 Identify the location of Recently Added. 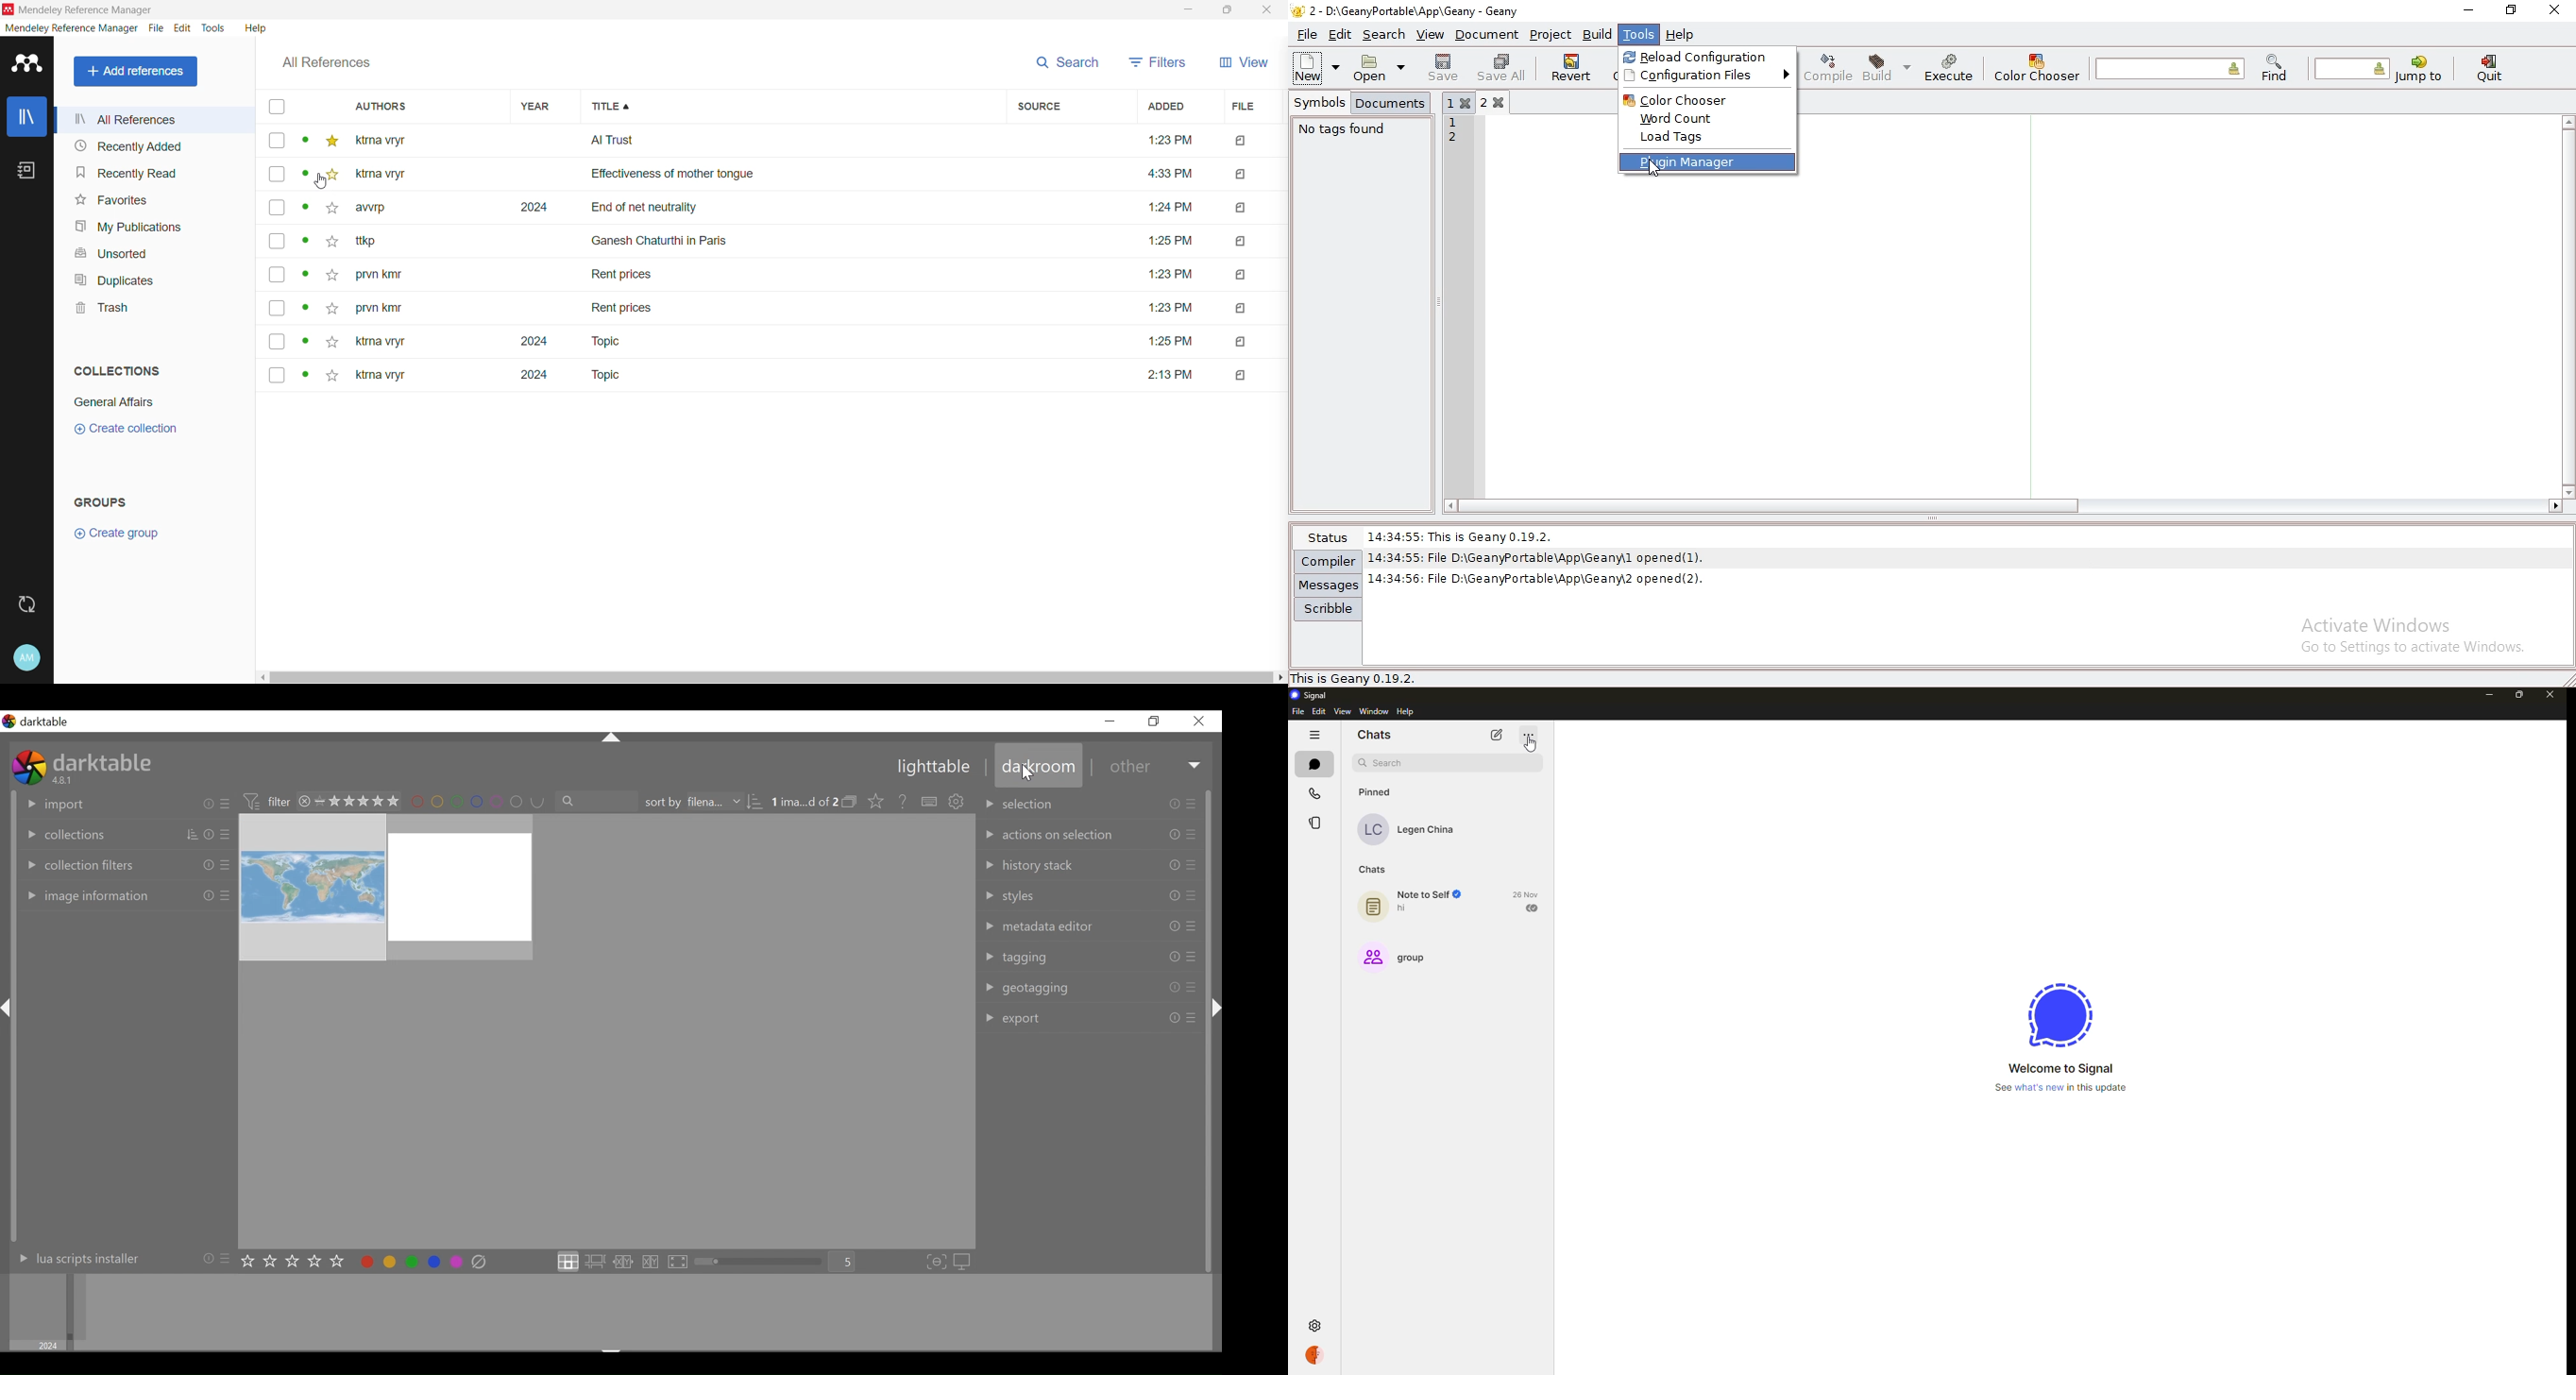
(150, 146).